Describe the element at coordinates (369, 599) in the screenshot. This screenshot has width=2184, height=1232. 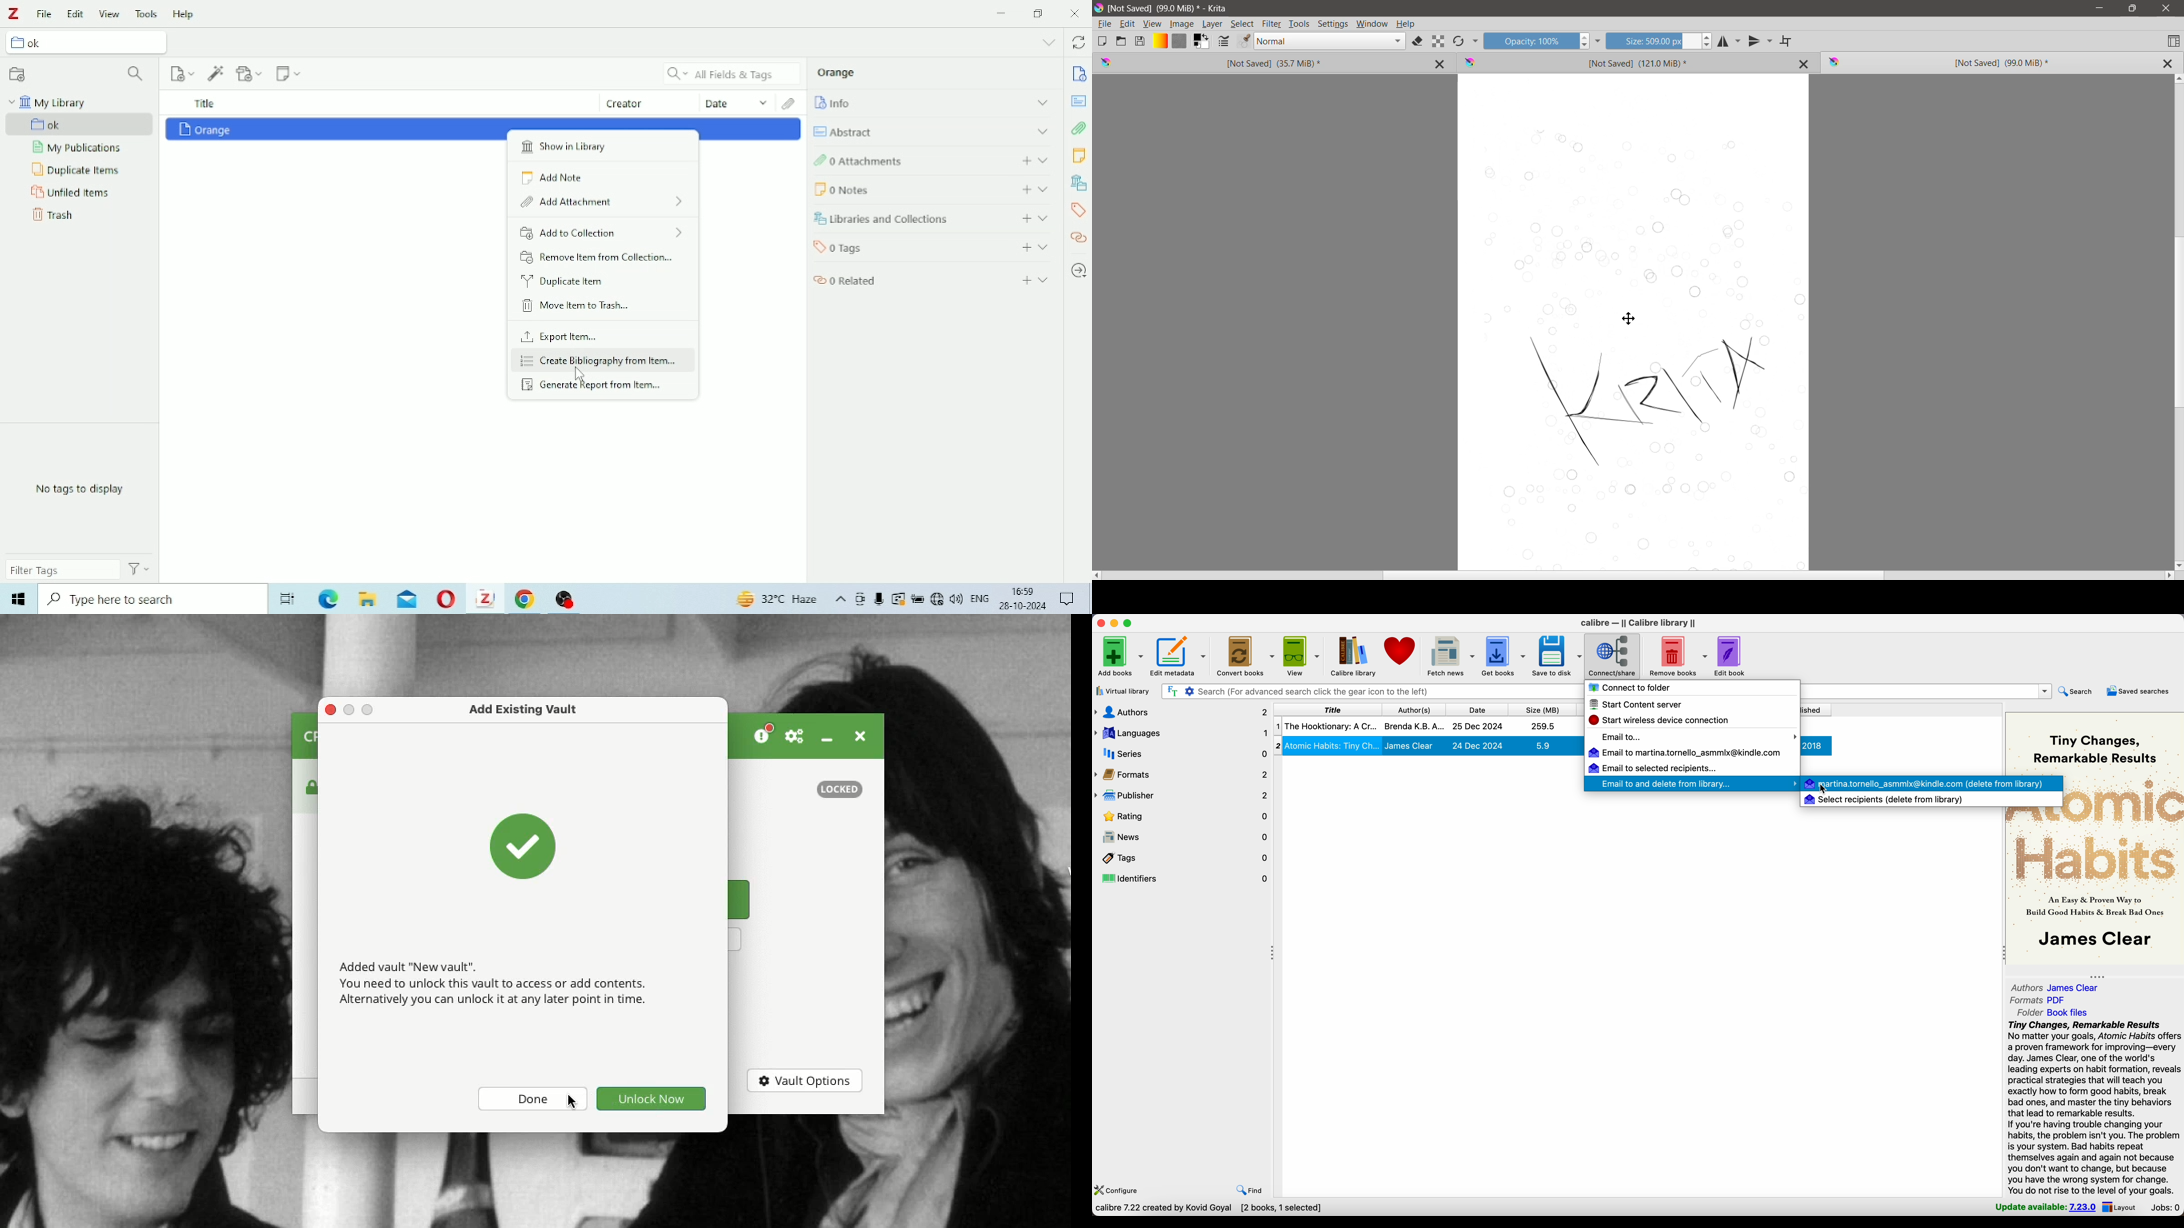
I see `File Explorer` at that location.